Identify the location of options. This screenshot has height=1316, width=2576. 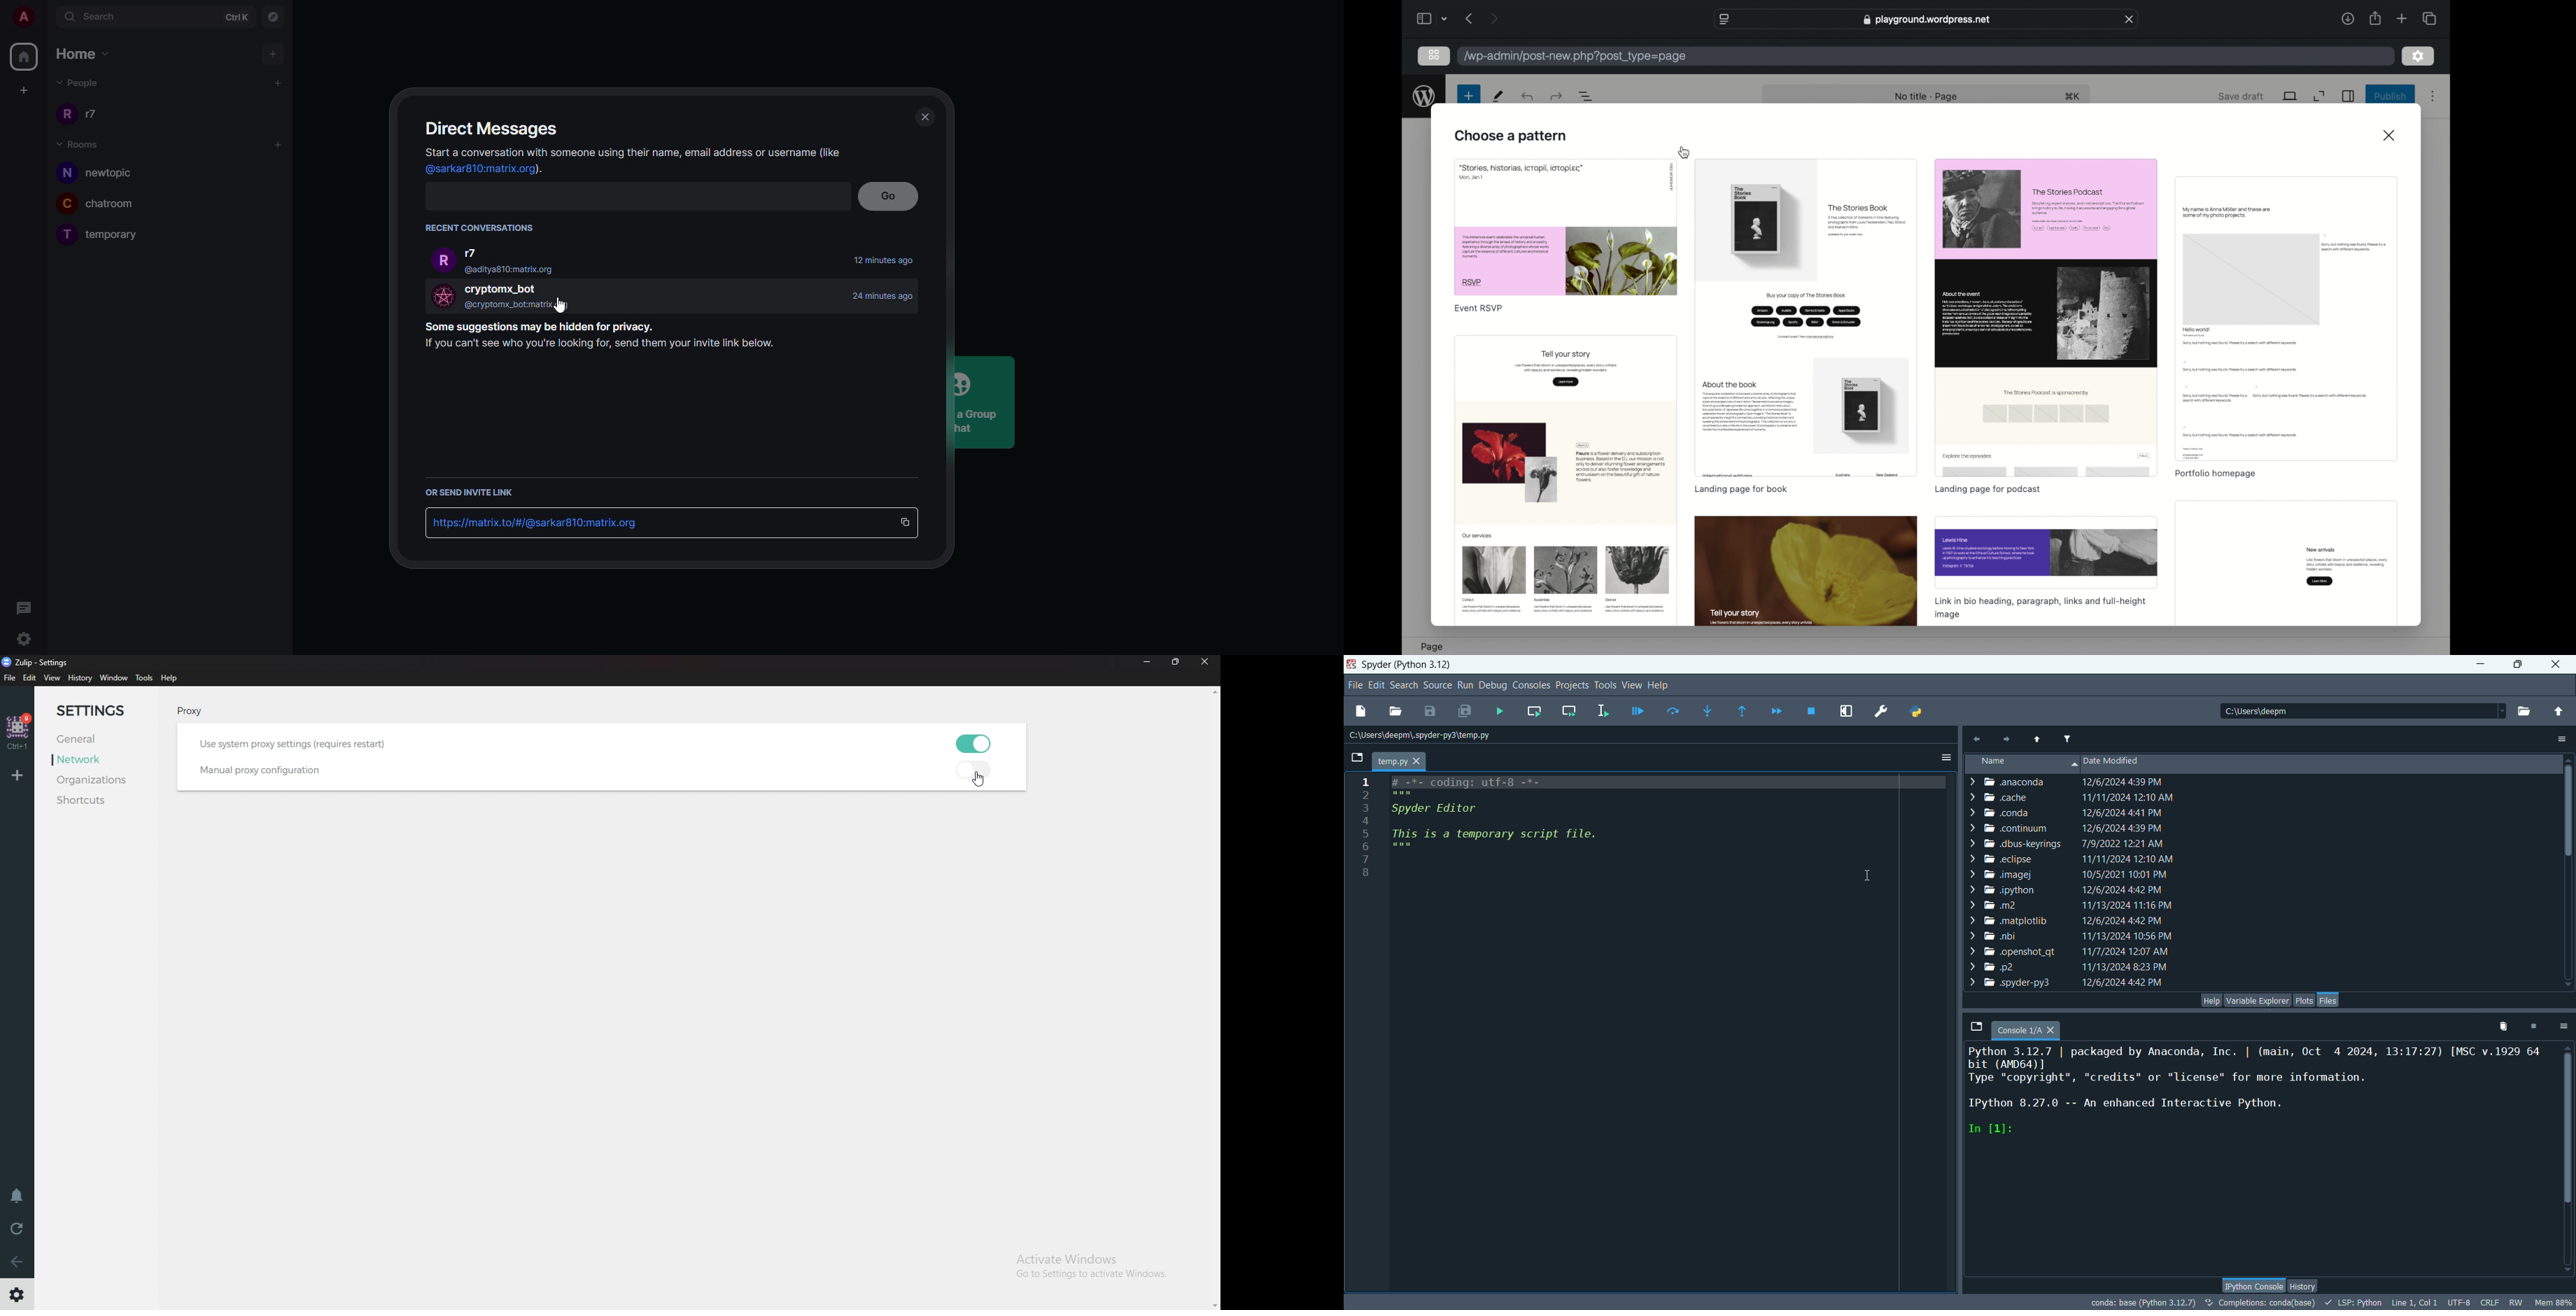
(1947, 757).